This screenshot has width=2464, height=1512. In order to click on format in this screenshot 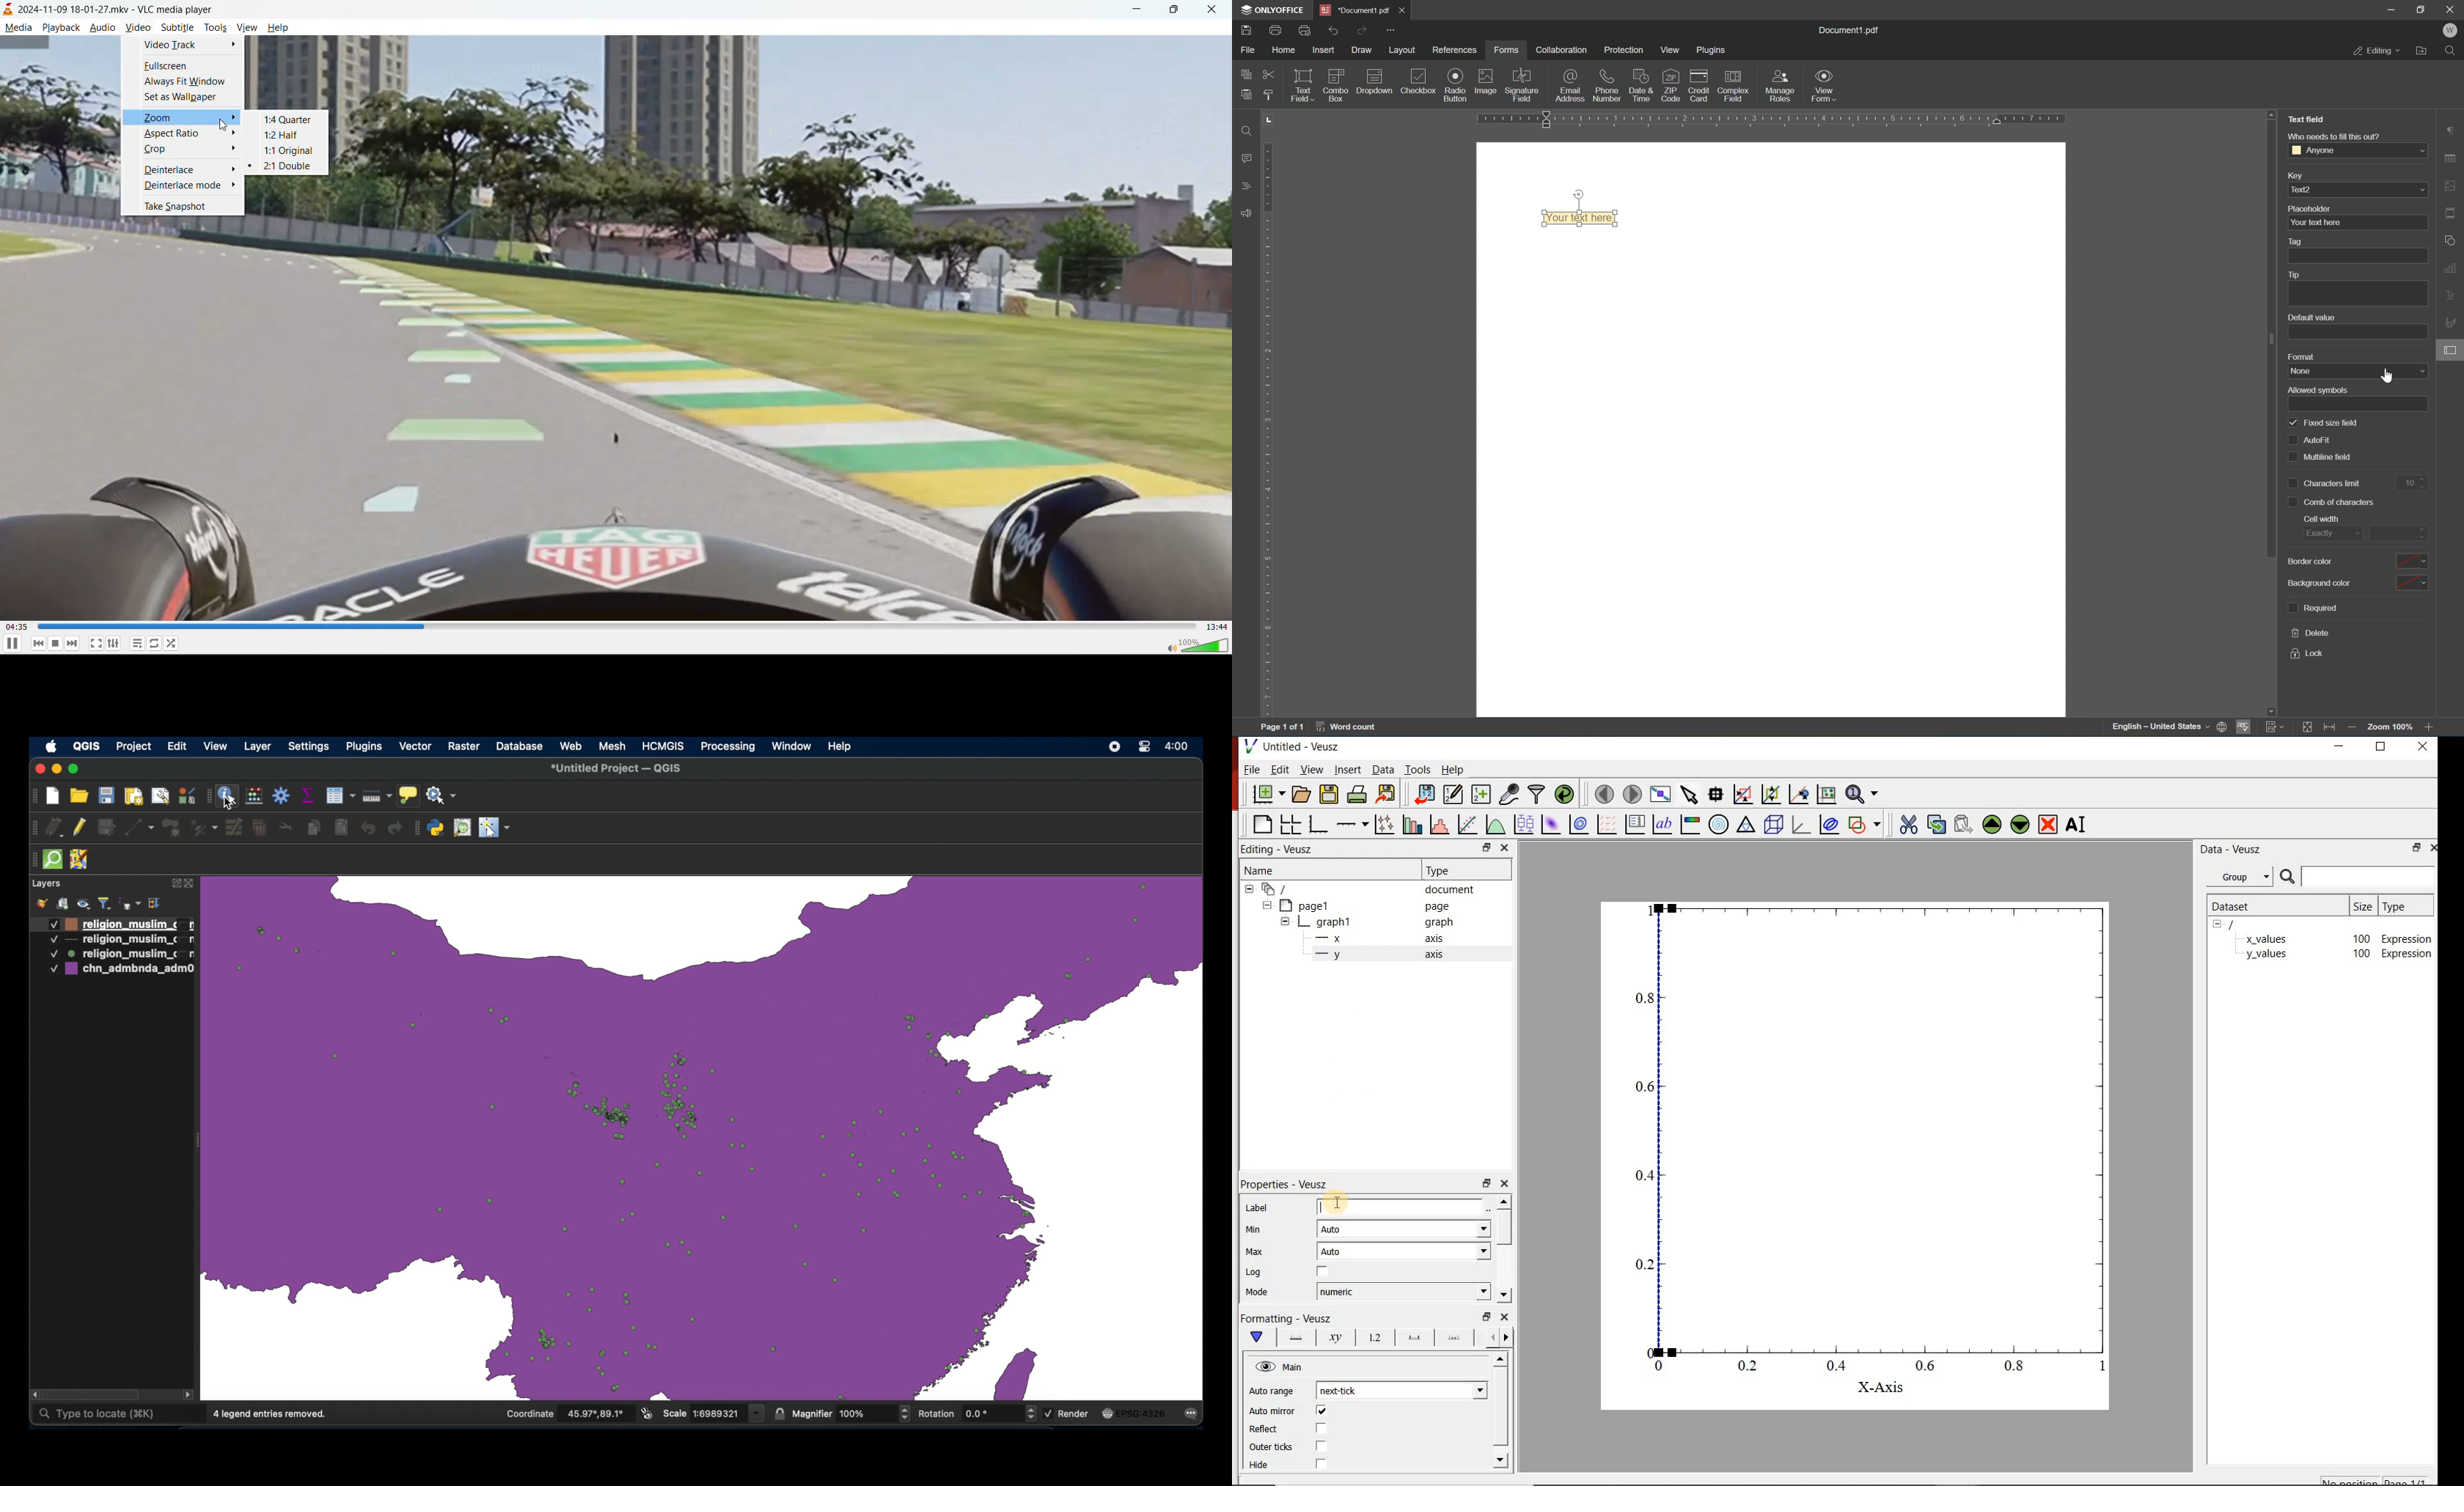, I will do `click(2299, 357)`.